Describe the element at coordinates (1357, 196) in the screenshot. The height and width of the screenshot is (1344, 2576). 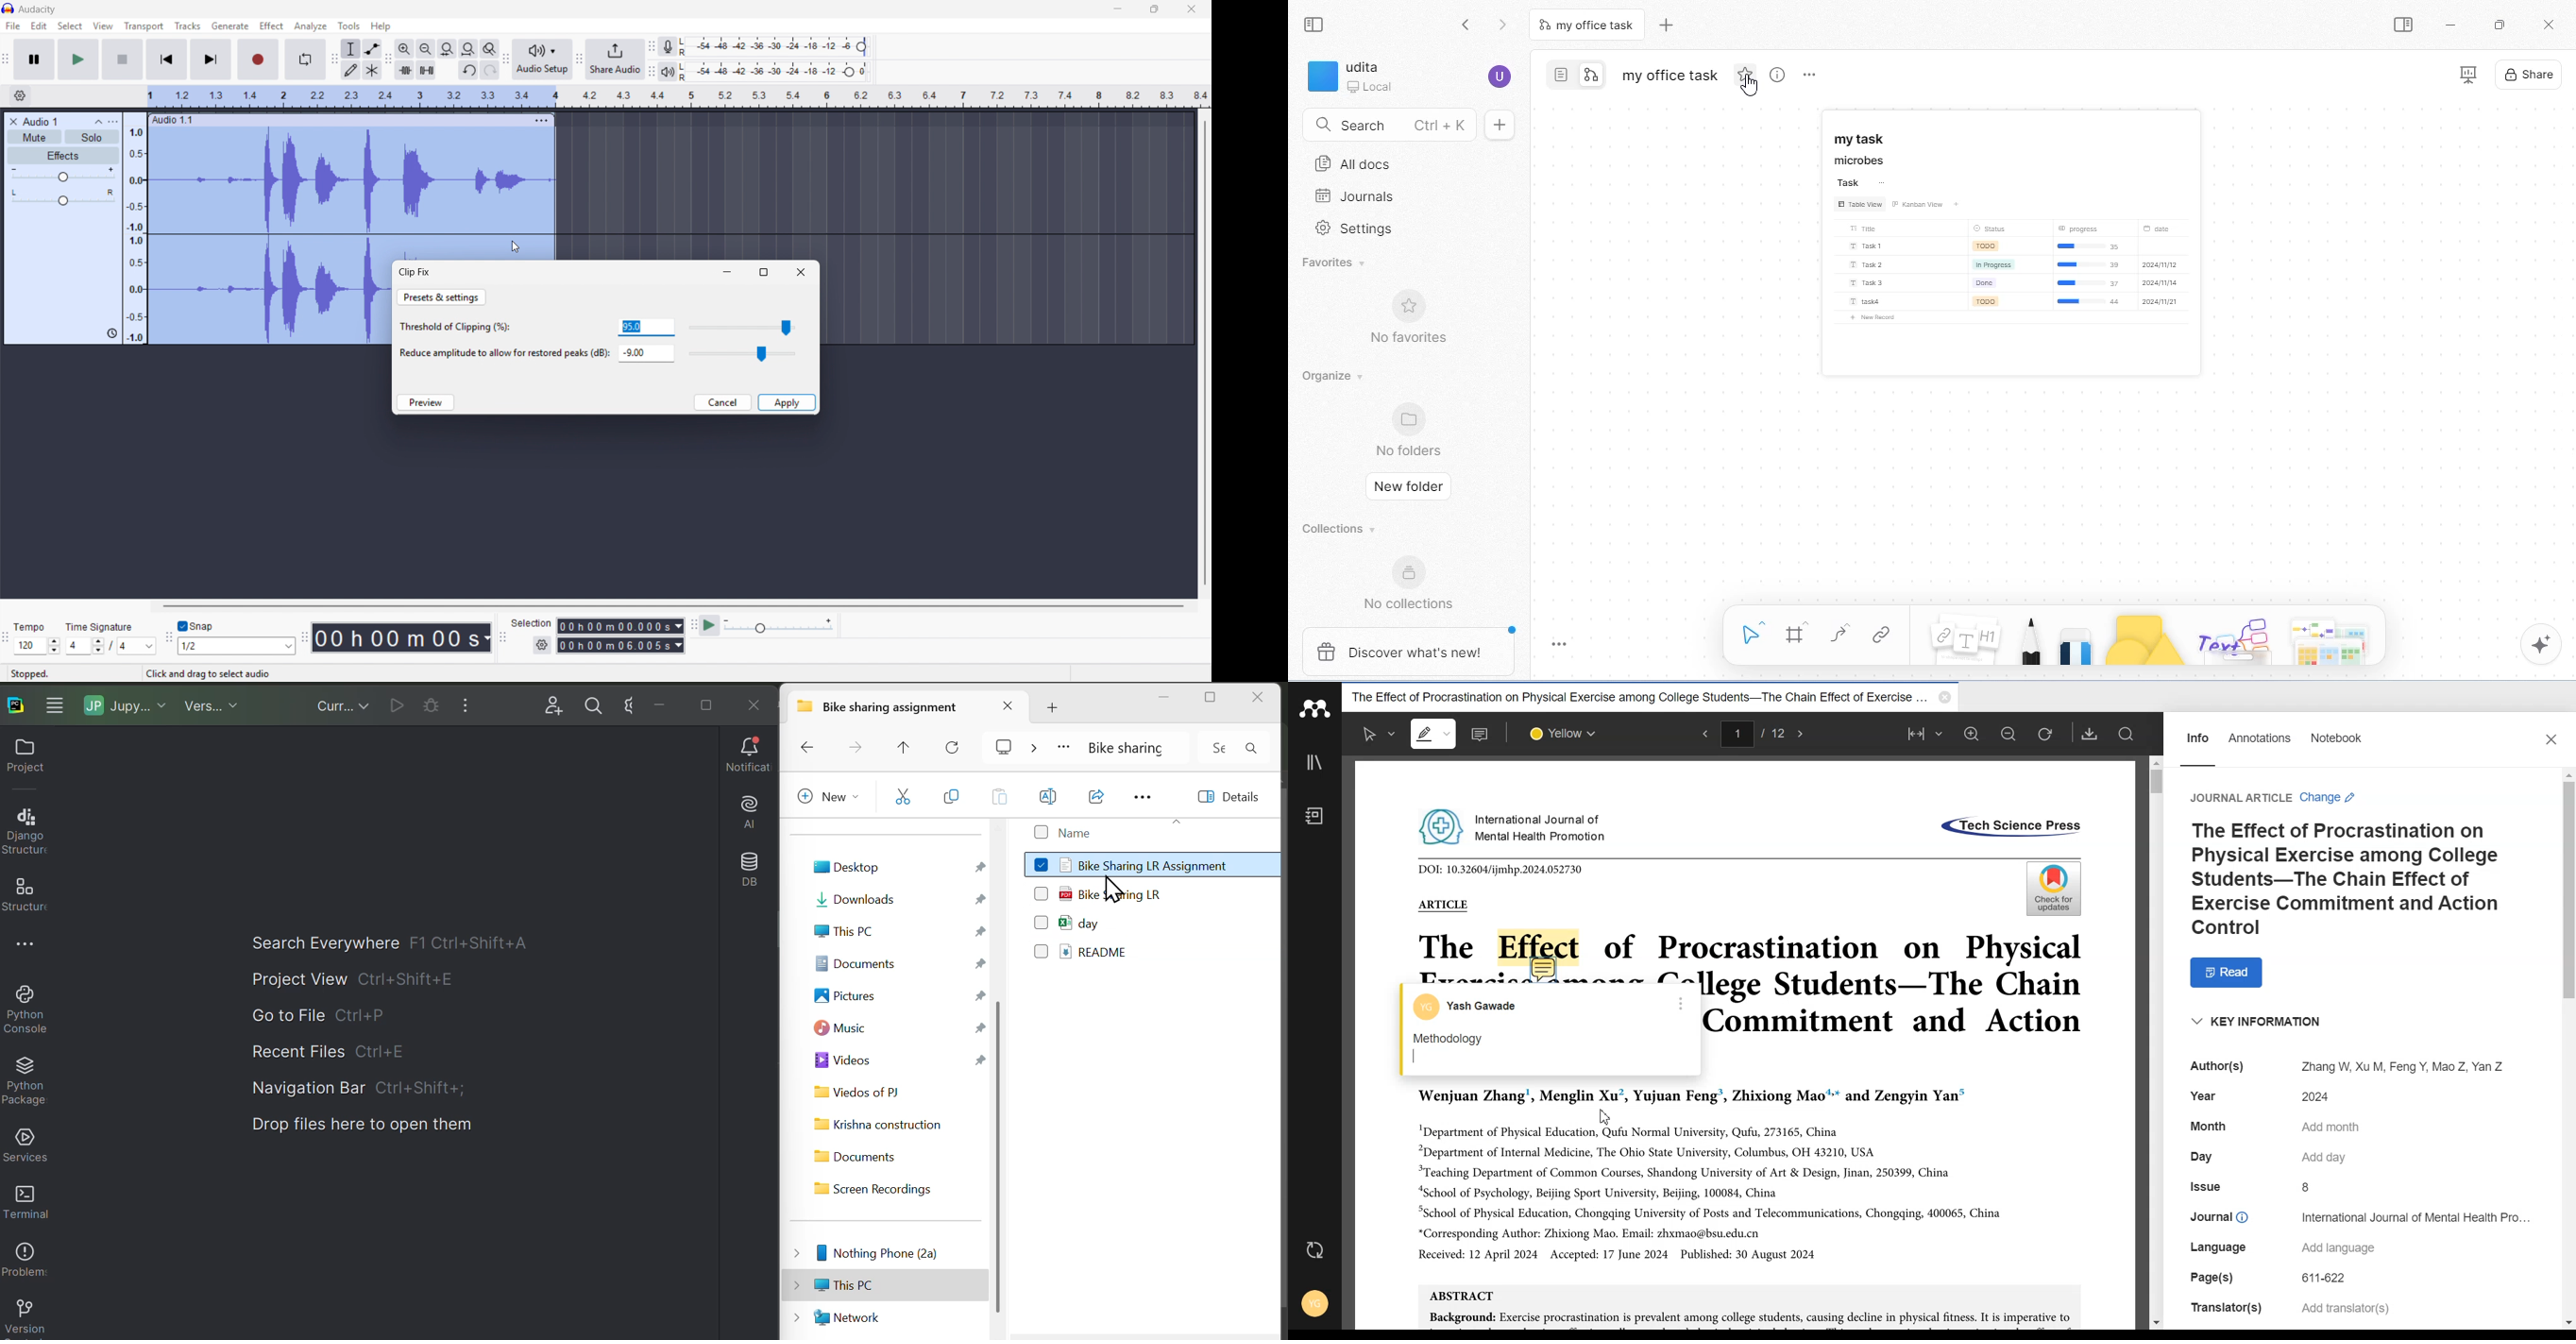
I see `journals` at that location.